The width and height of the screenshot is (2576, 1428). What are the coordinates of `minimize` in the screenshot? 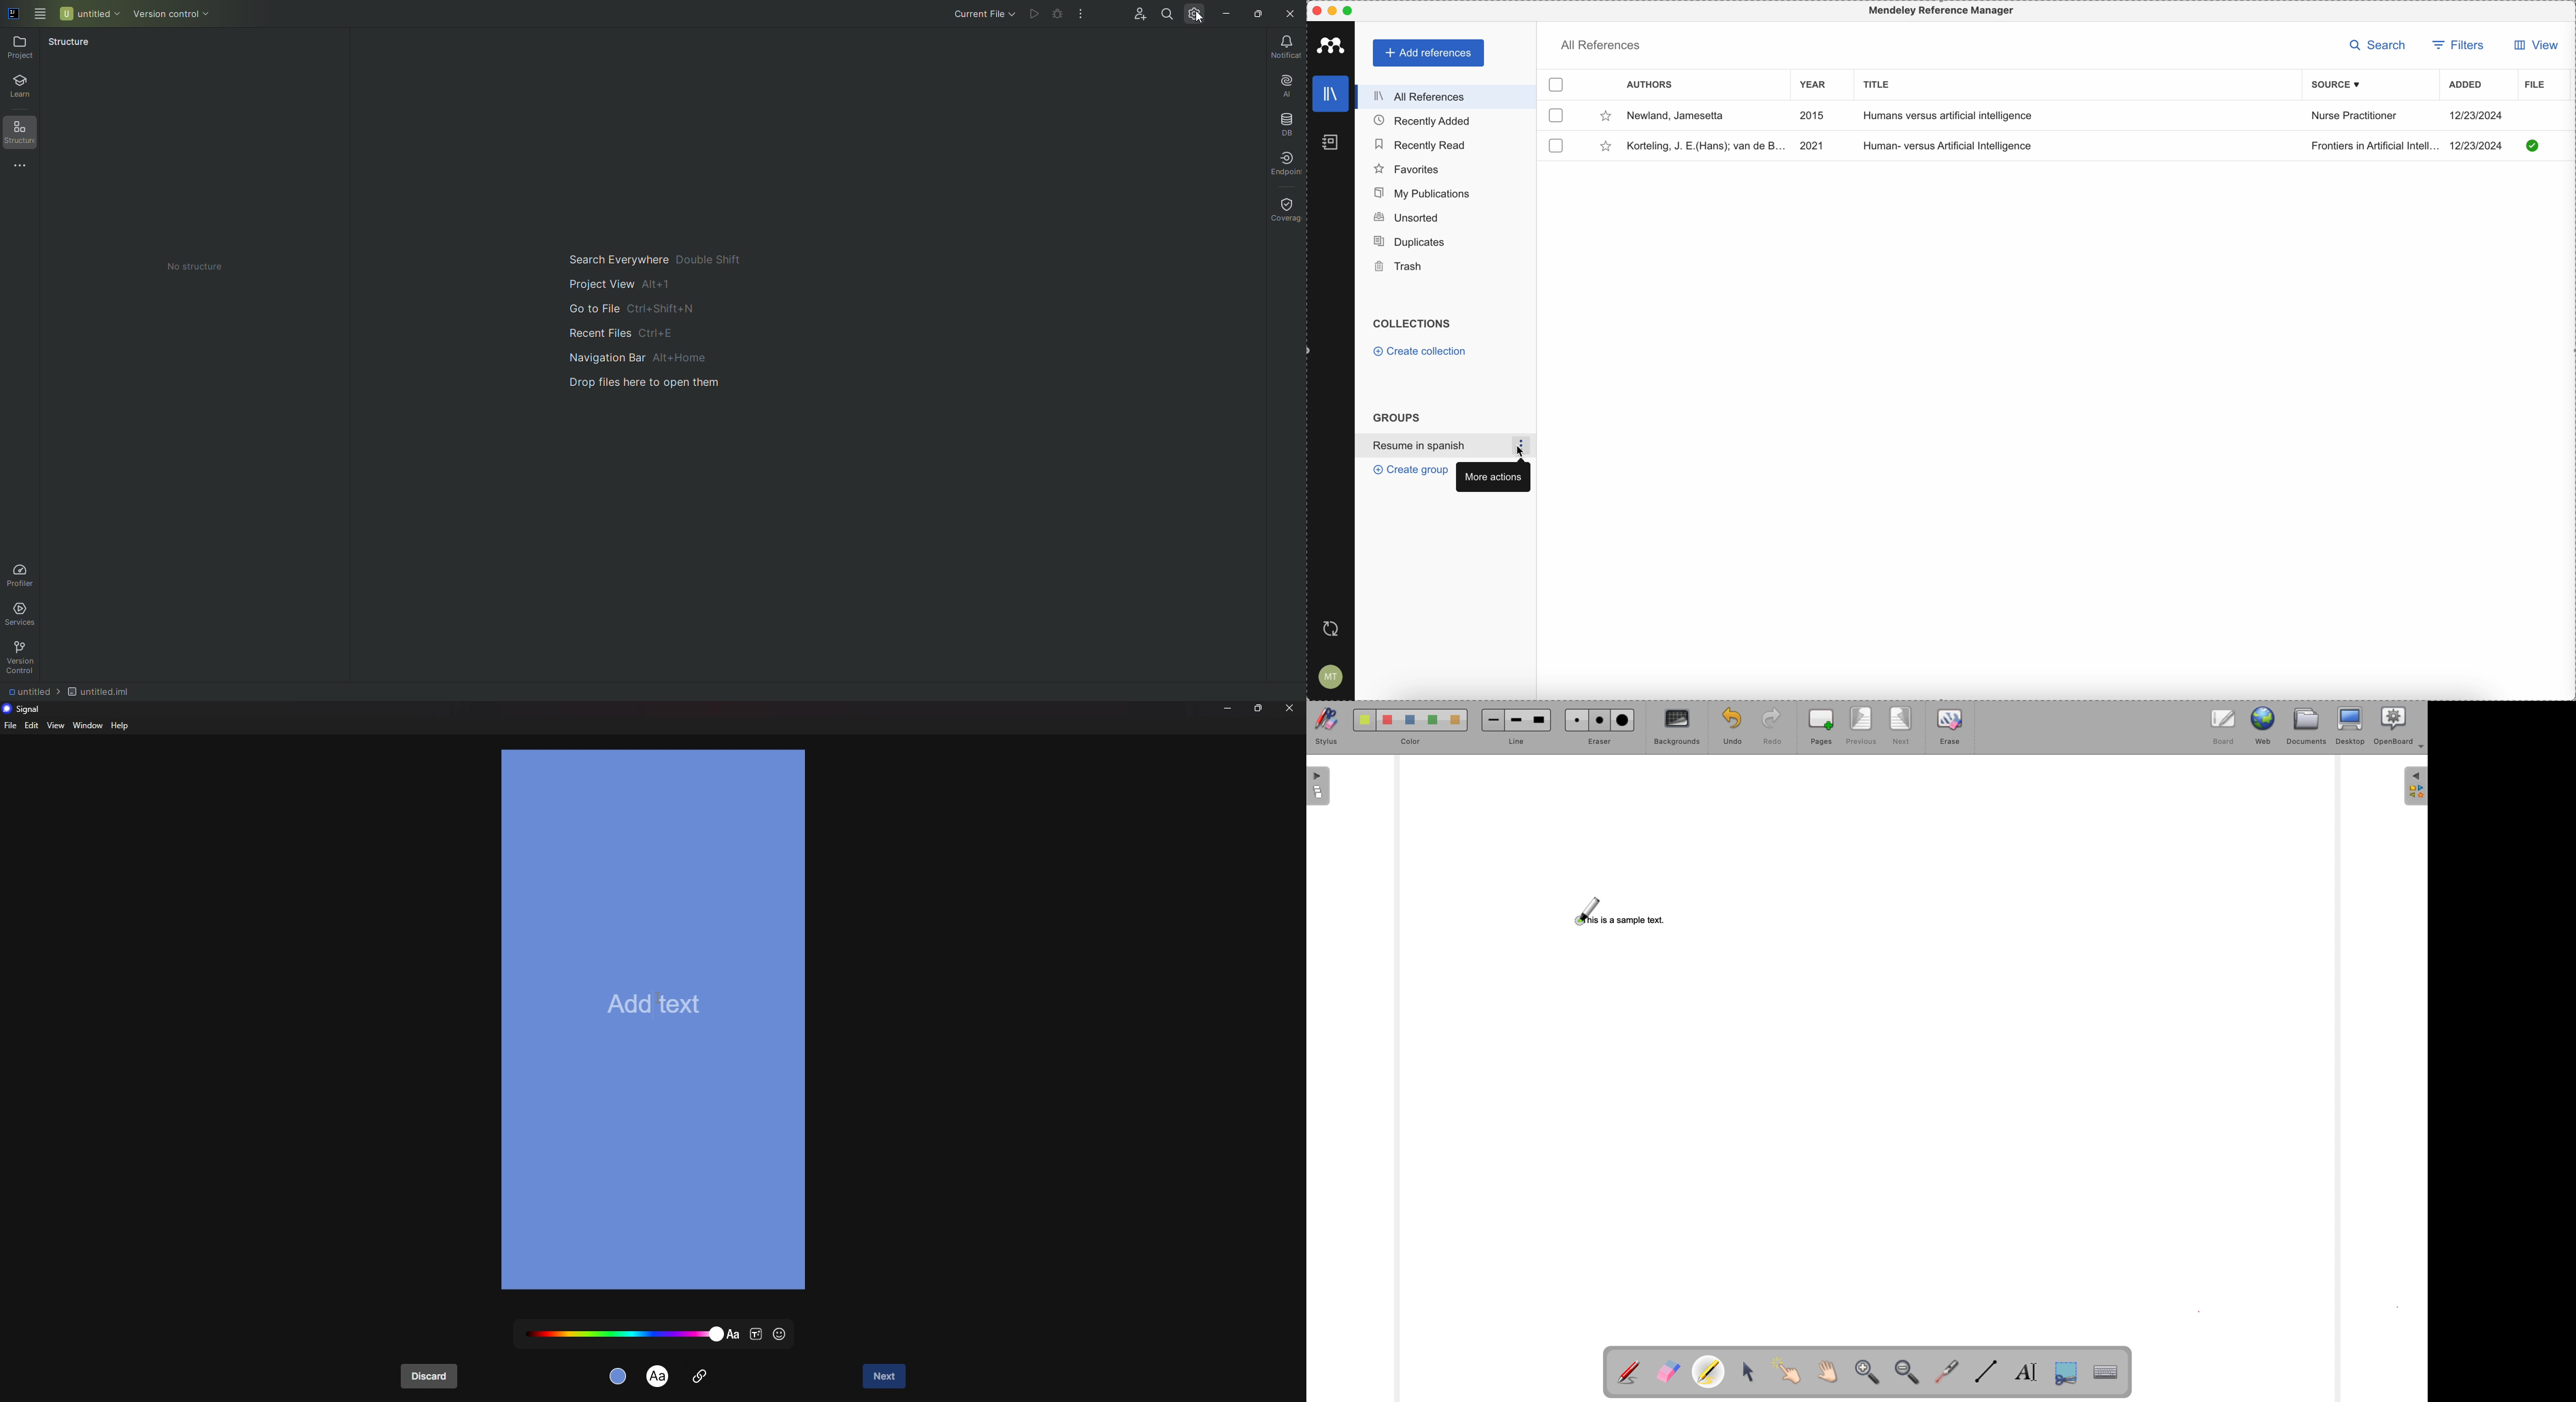 It's located at (1333, 11).